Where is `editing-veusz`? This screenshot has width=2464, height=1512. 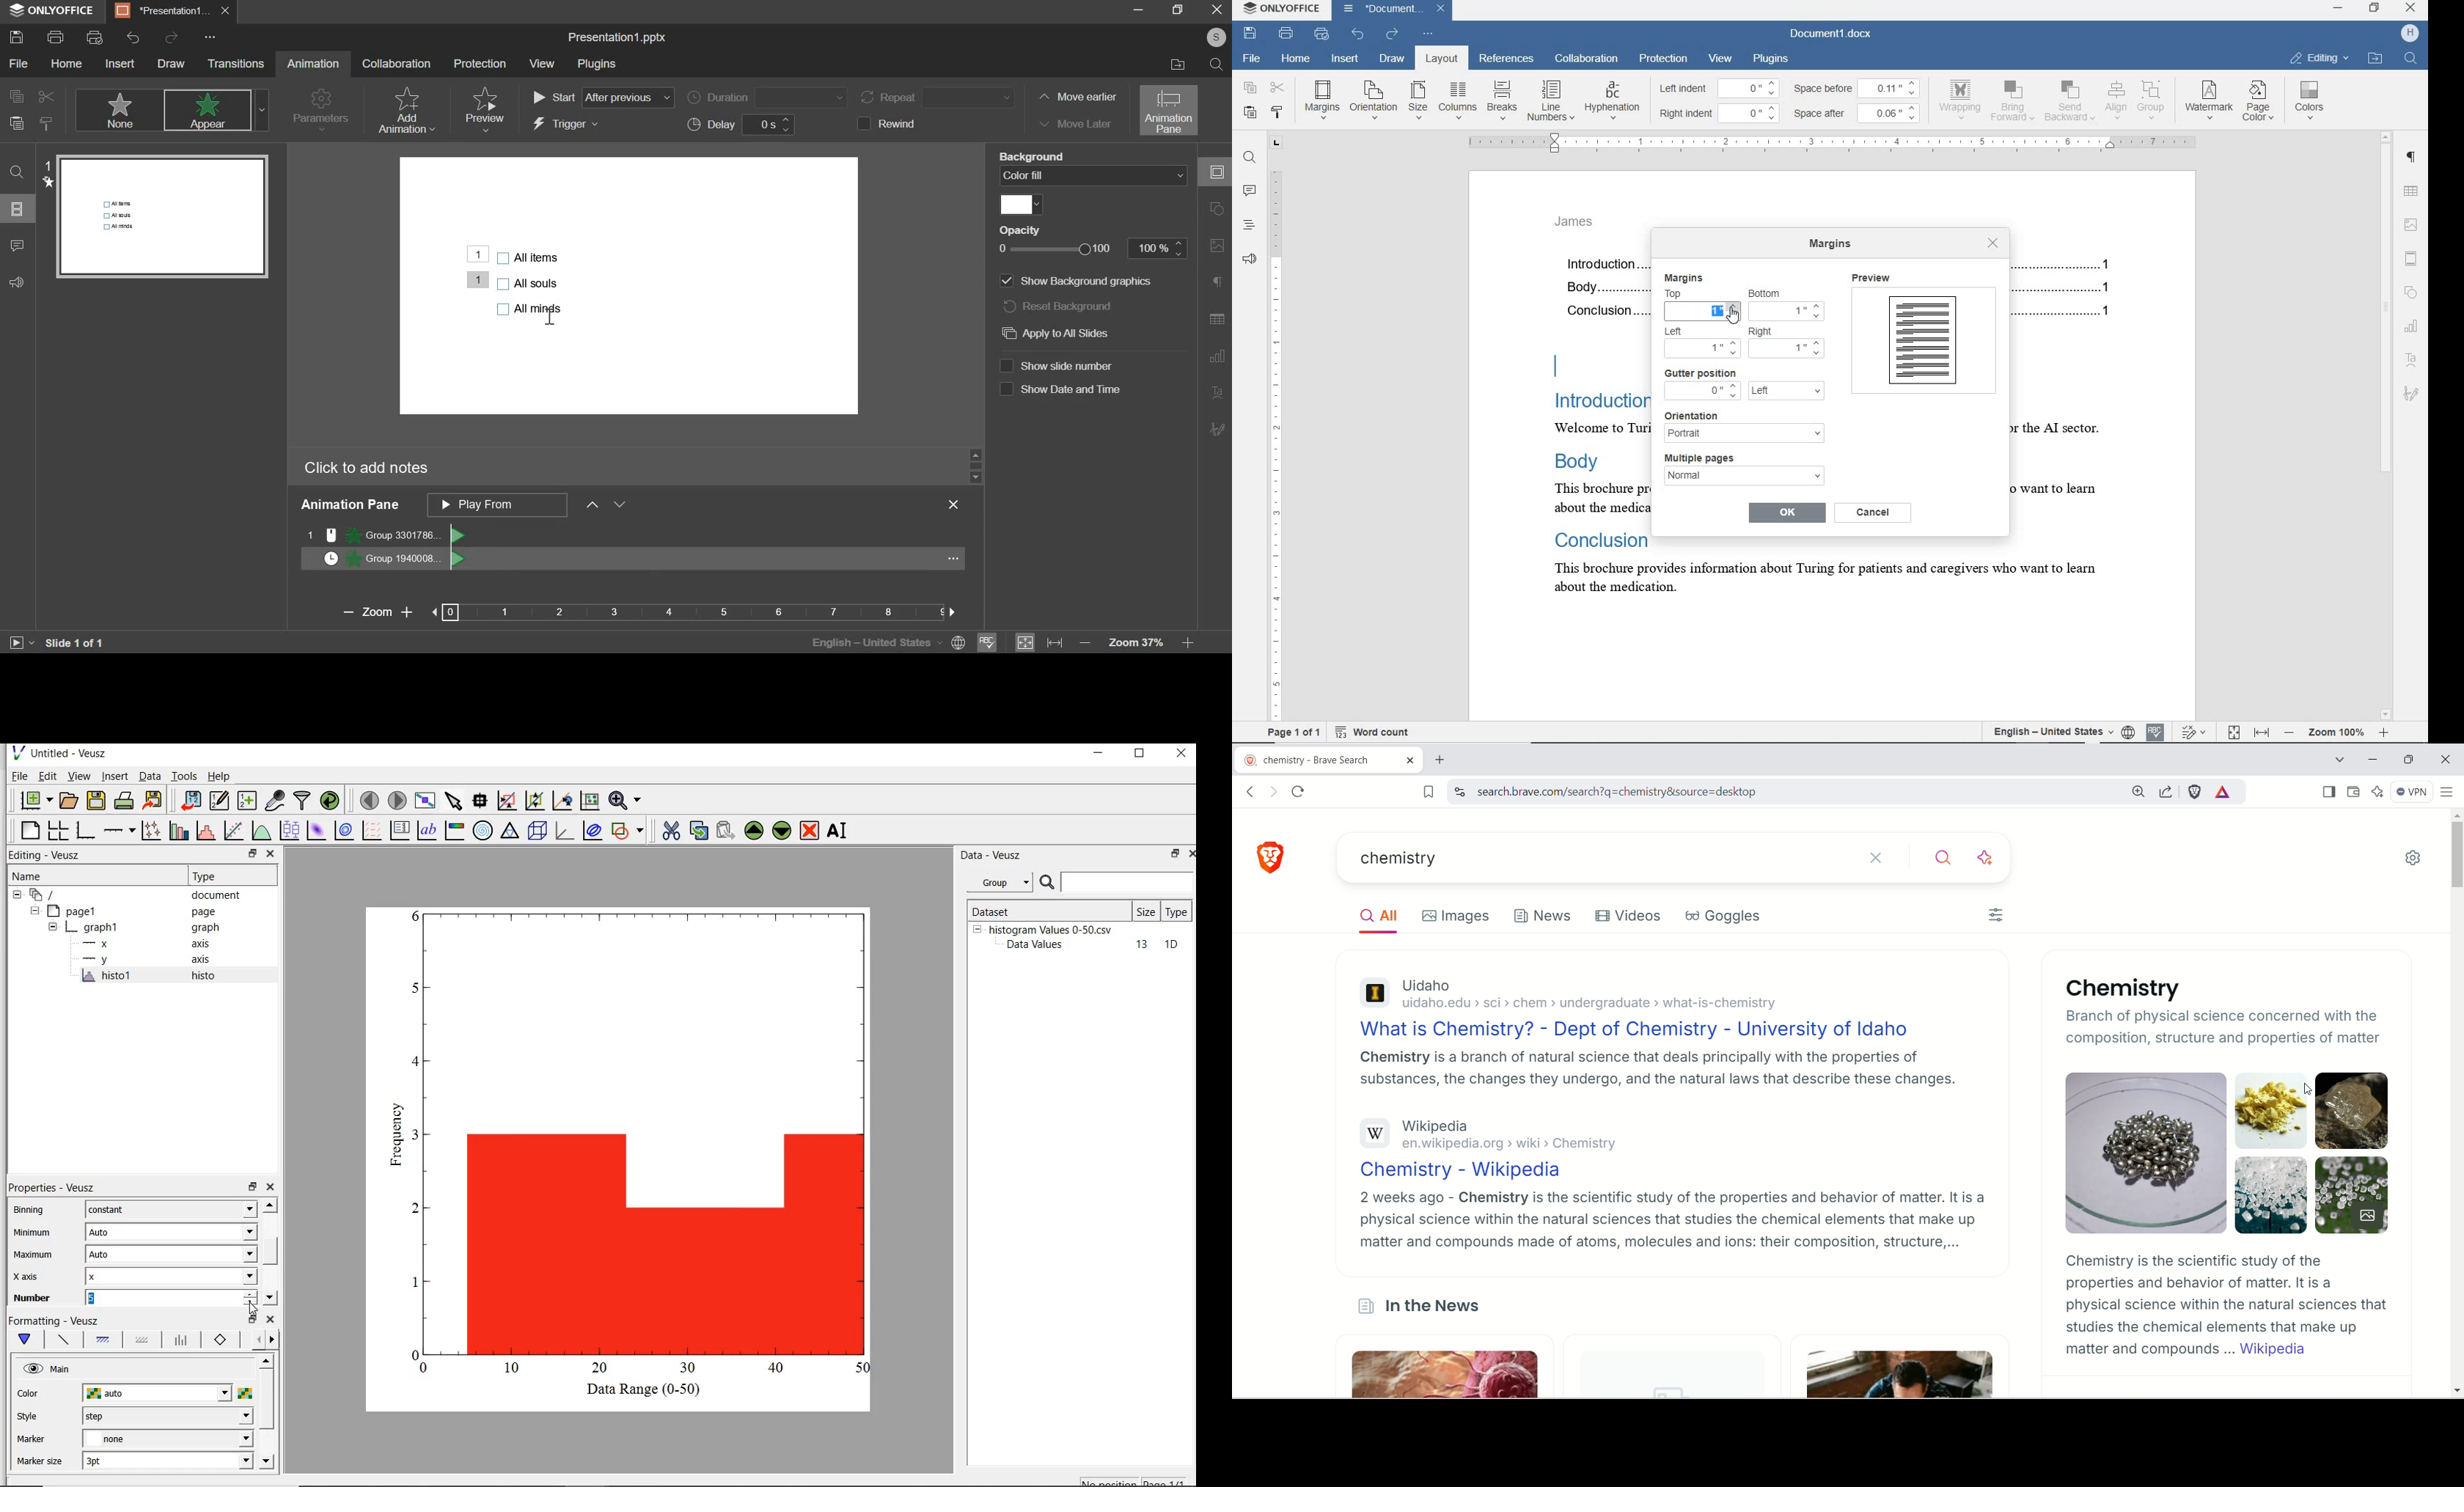
editing-veusz is located at coordinates (45, 855).